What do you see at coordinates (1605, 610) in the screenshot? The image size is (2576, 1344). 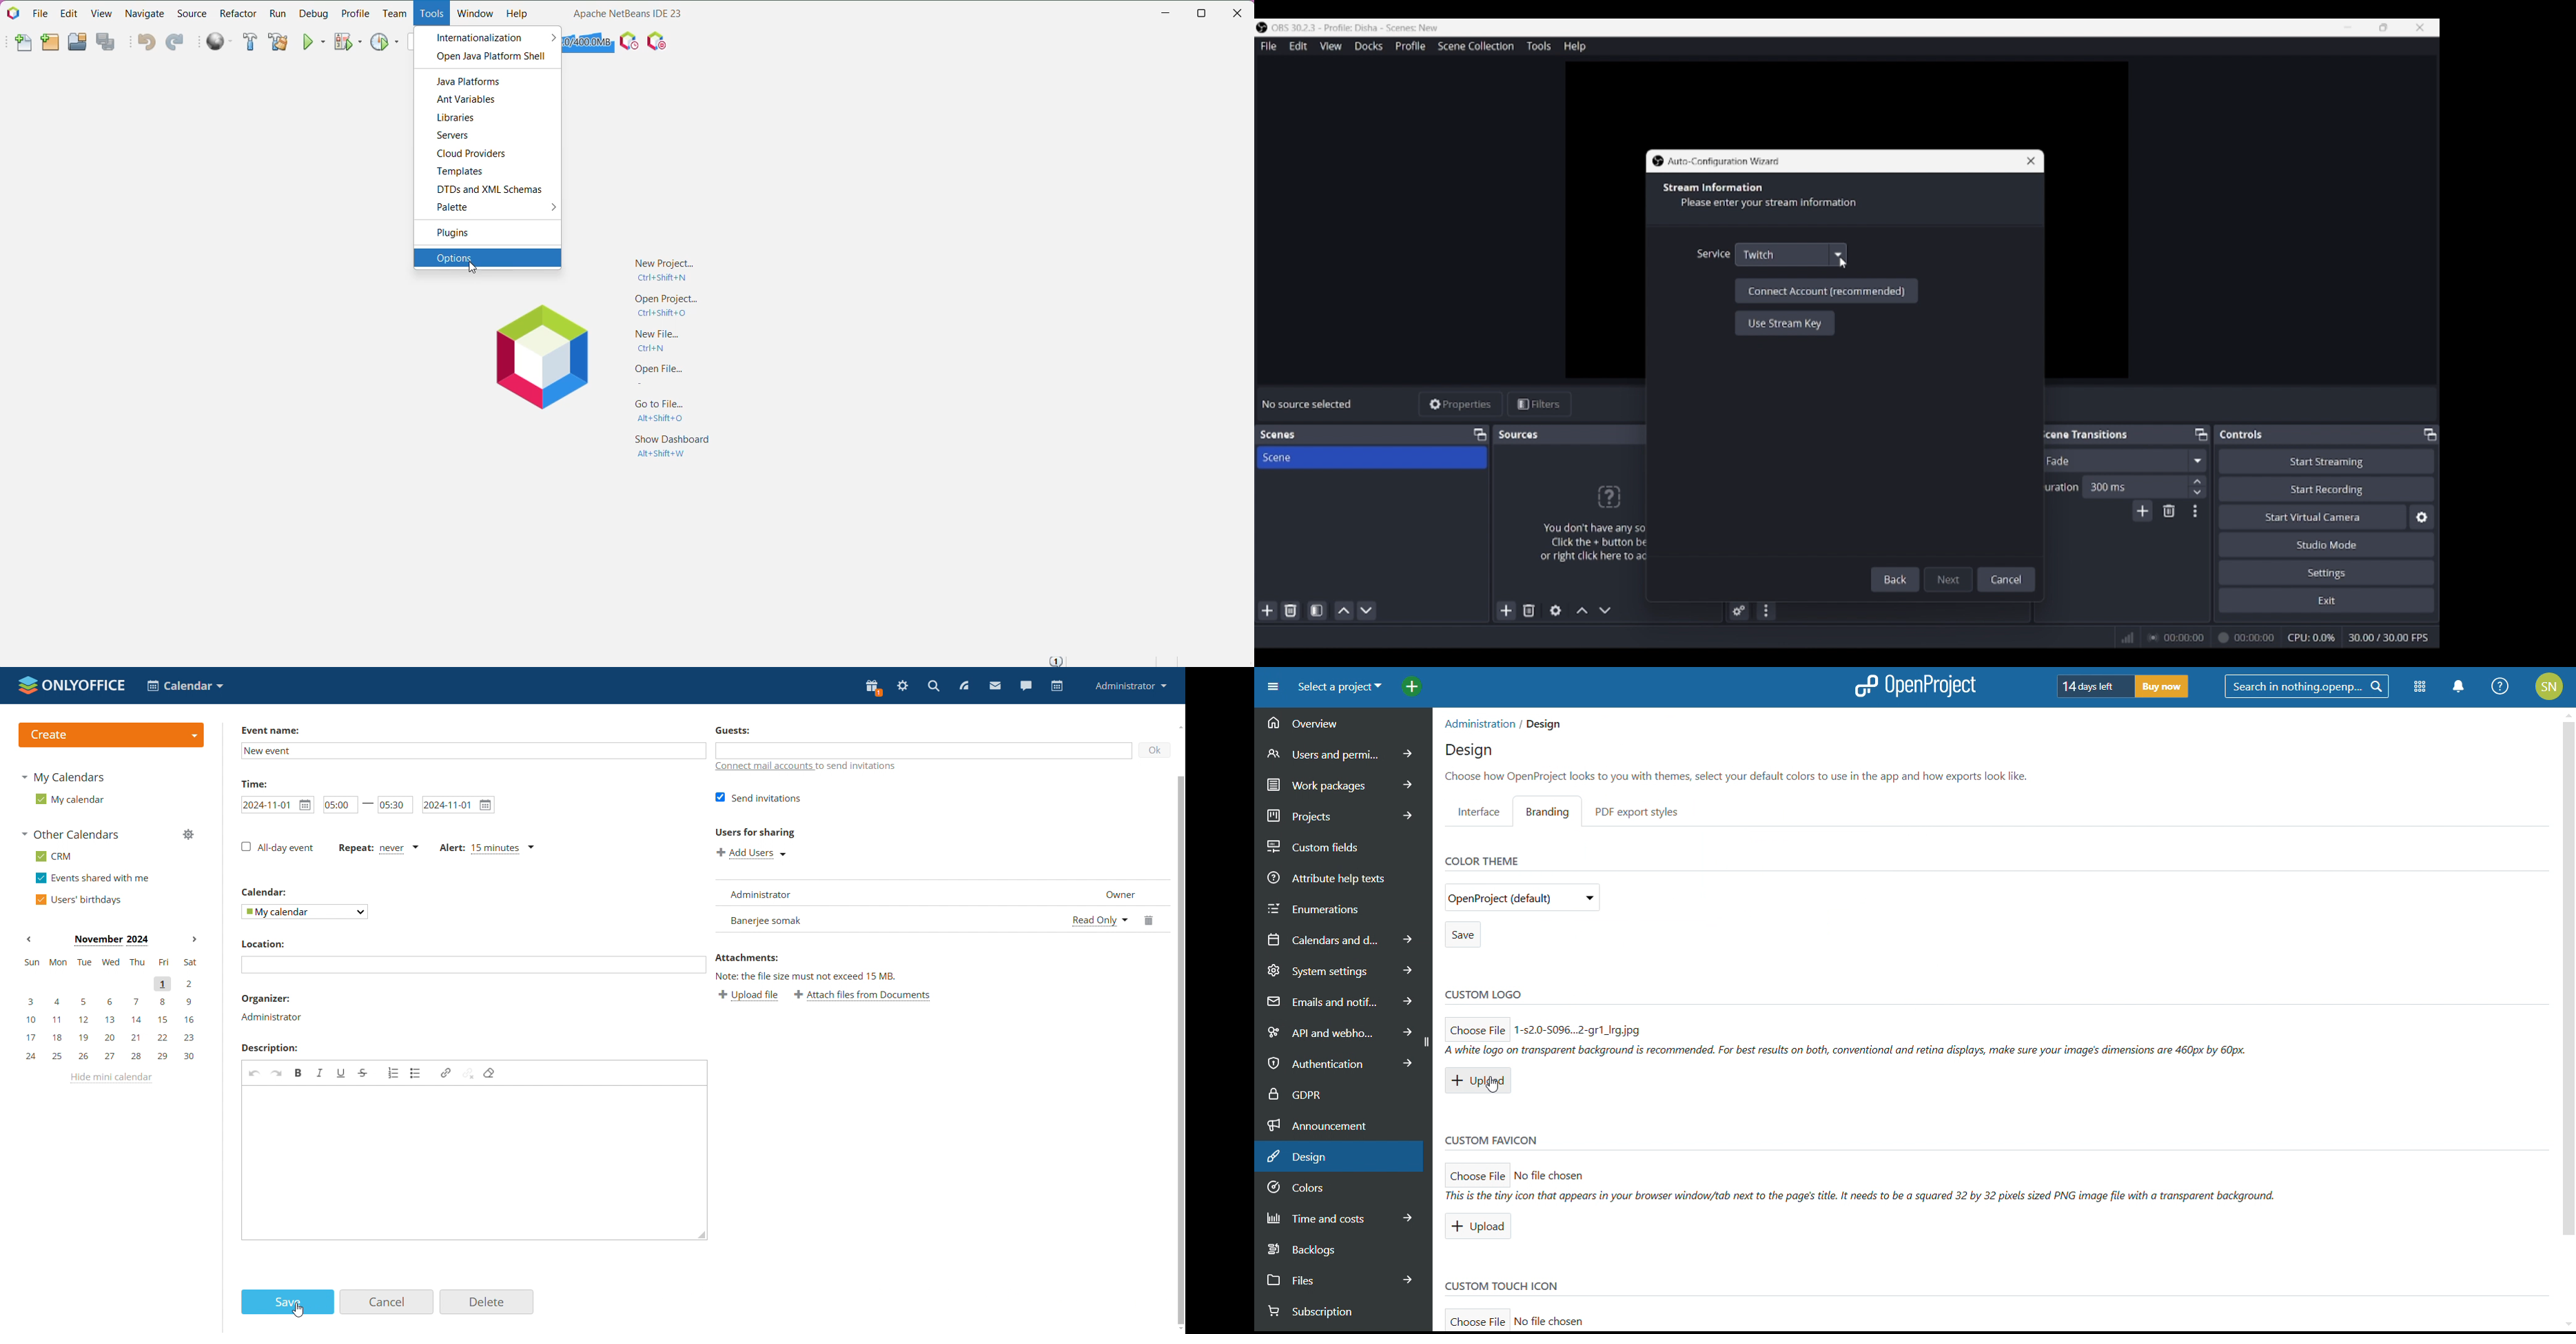 I see `Move source down` at bounding box center [1605, 610].